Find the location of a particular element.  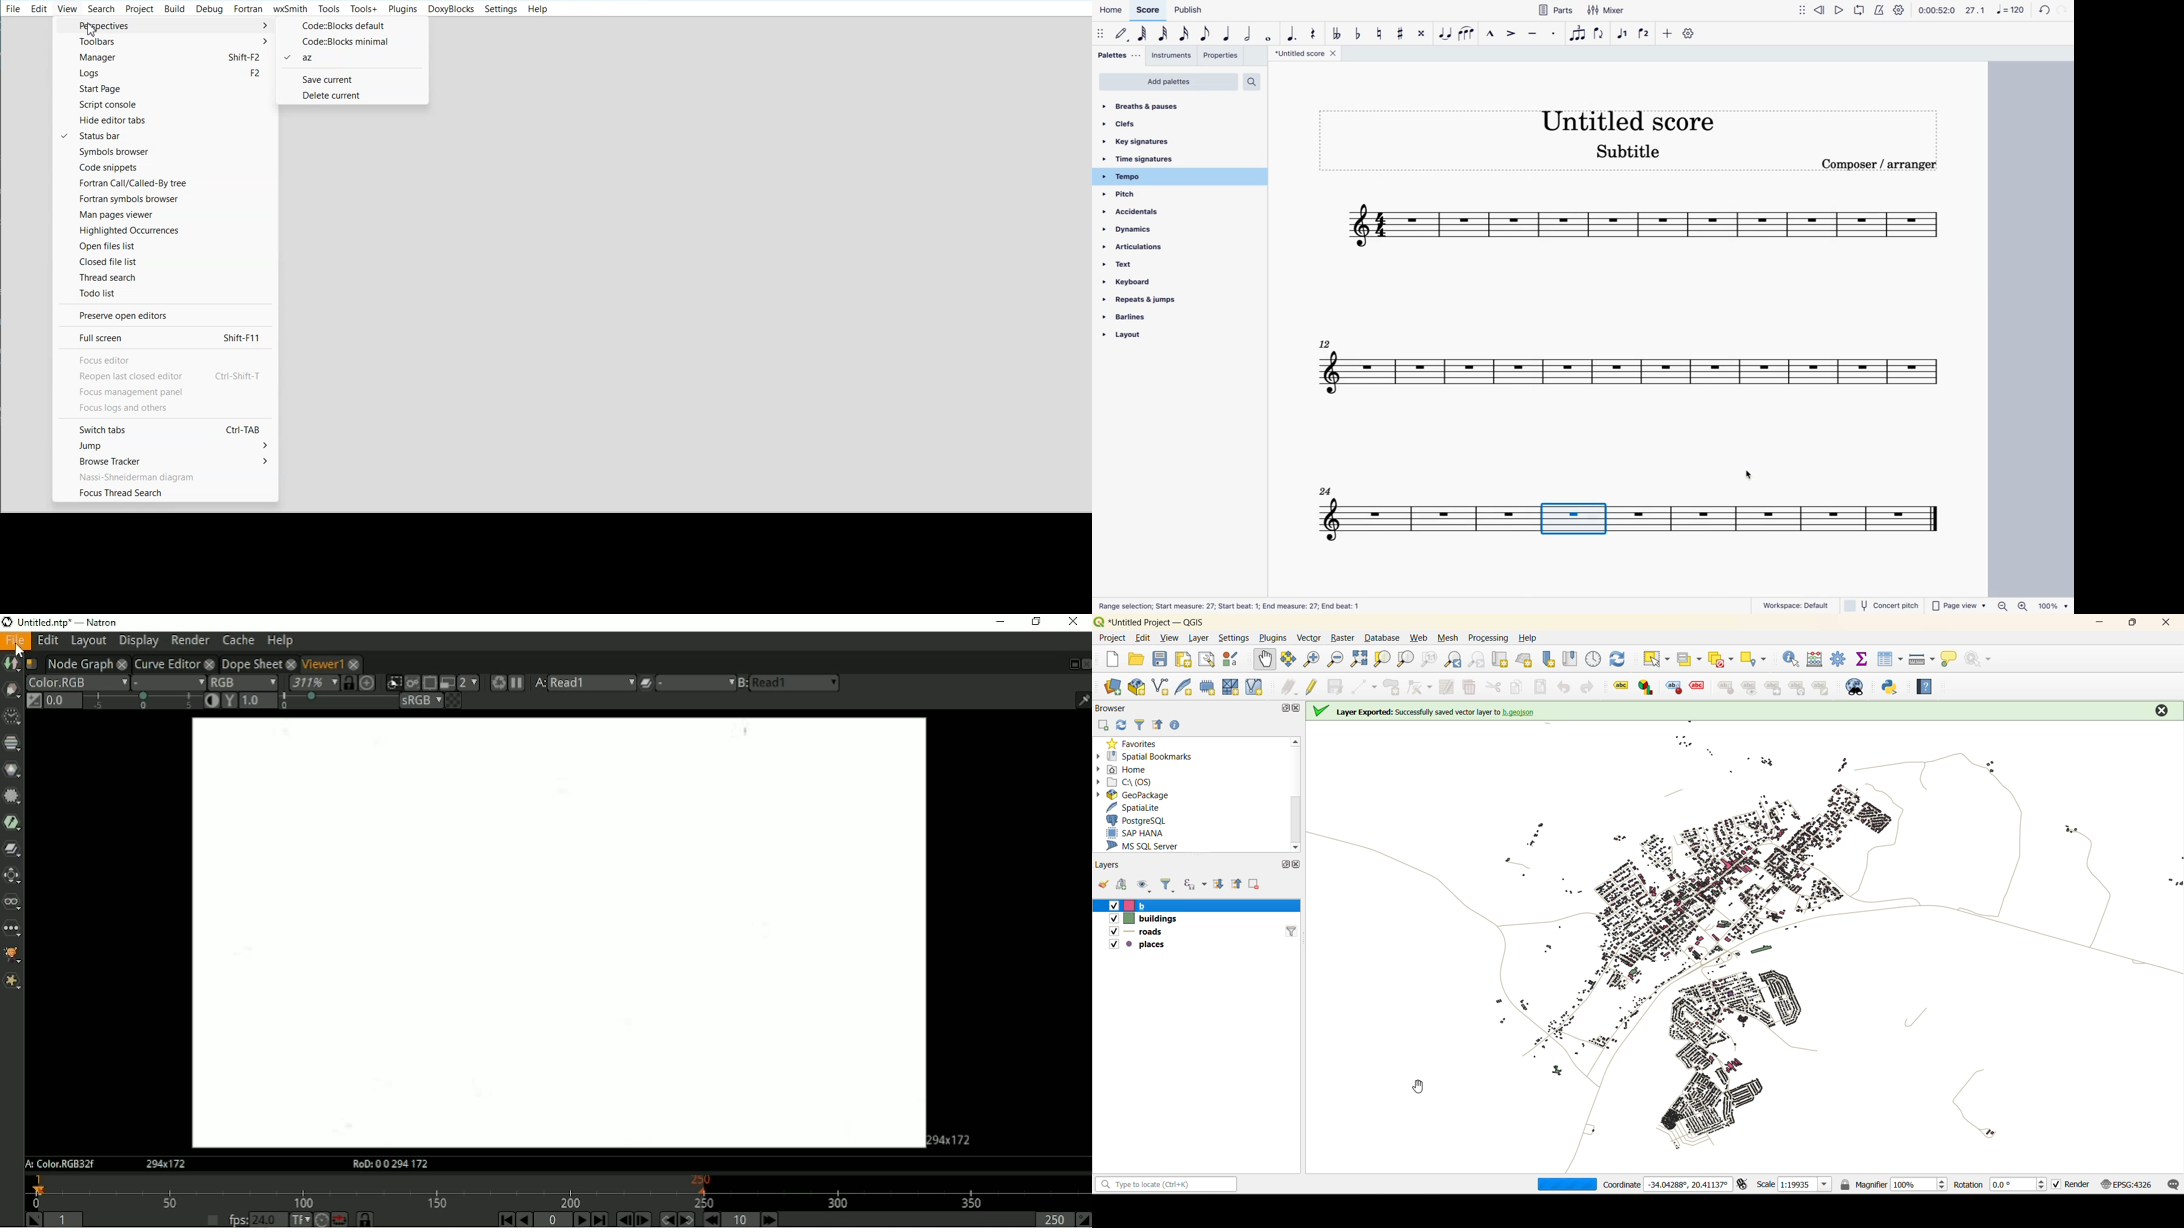

publish is located at coordinates (1187, 11).